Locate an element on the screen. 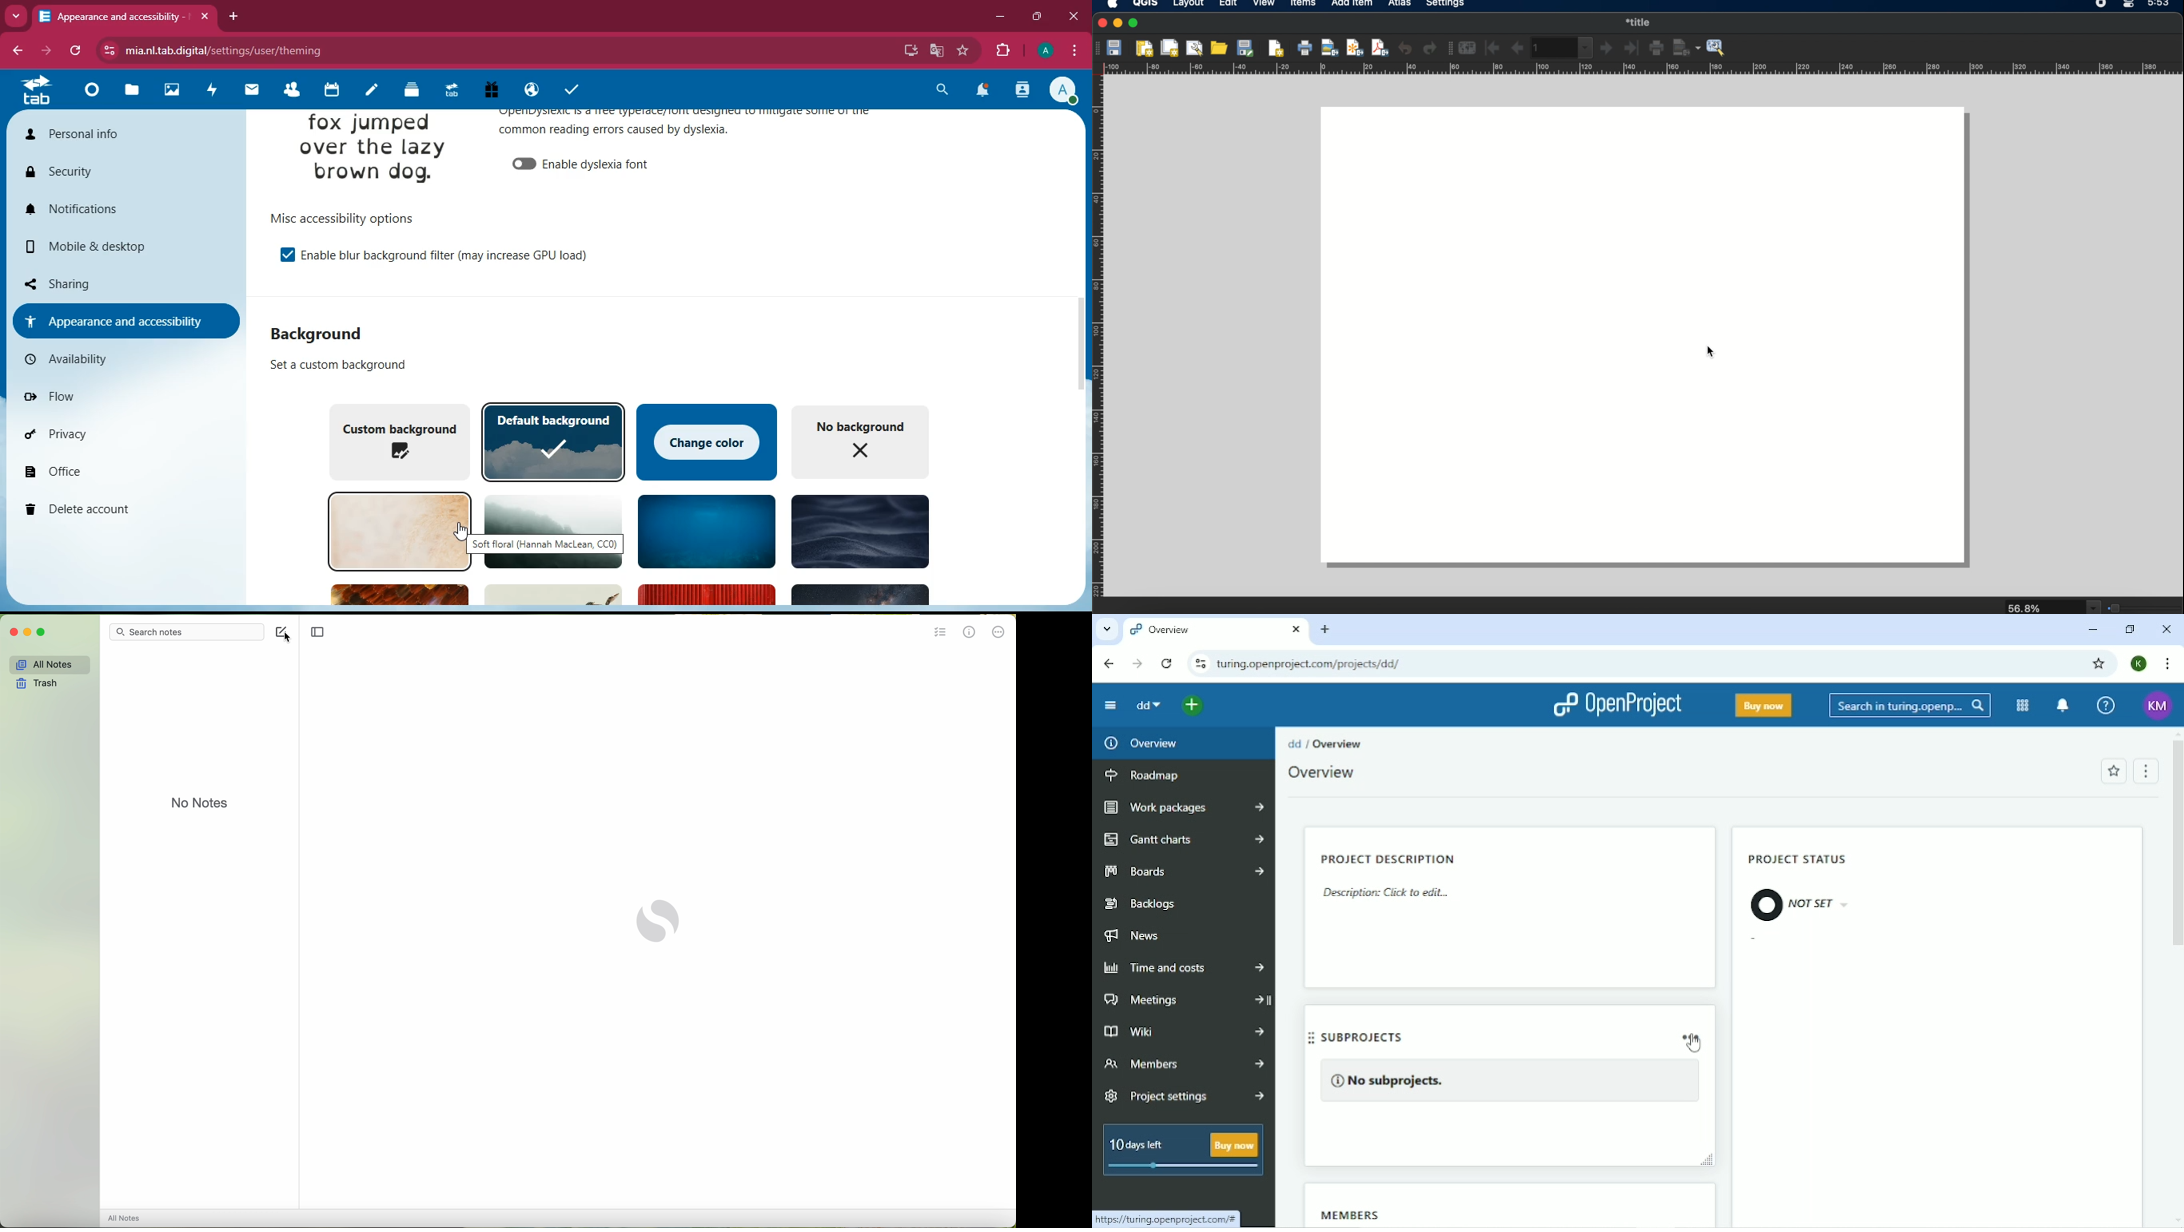 The image size is (2184, 1232). dd is located at coordinates (1147, 705).